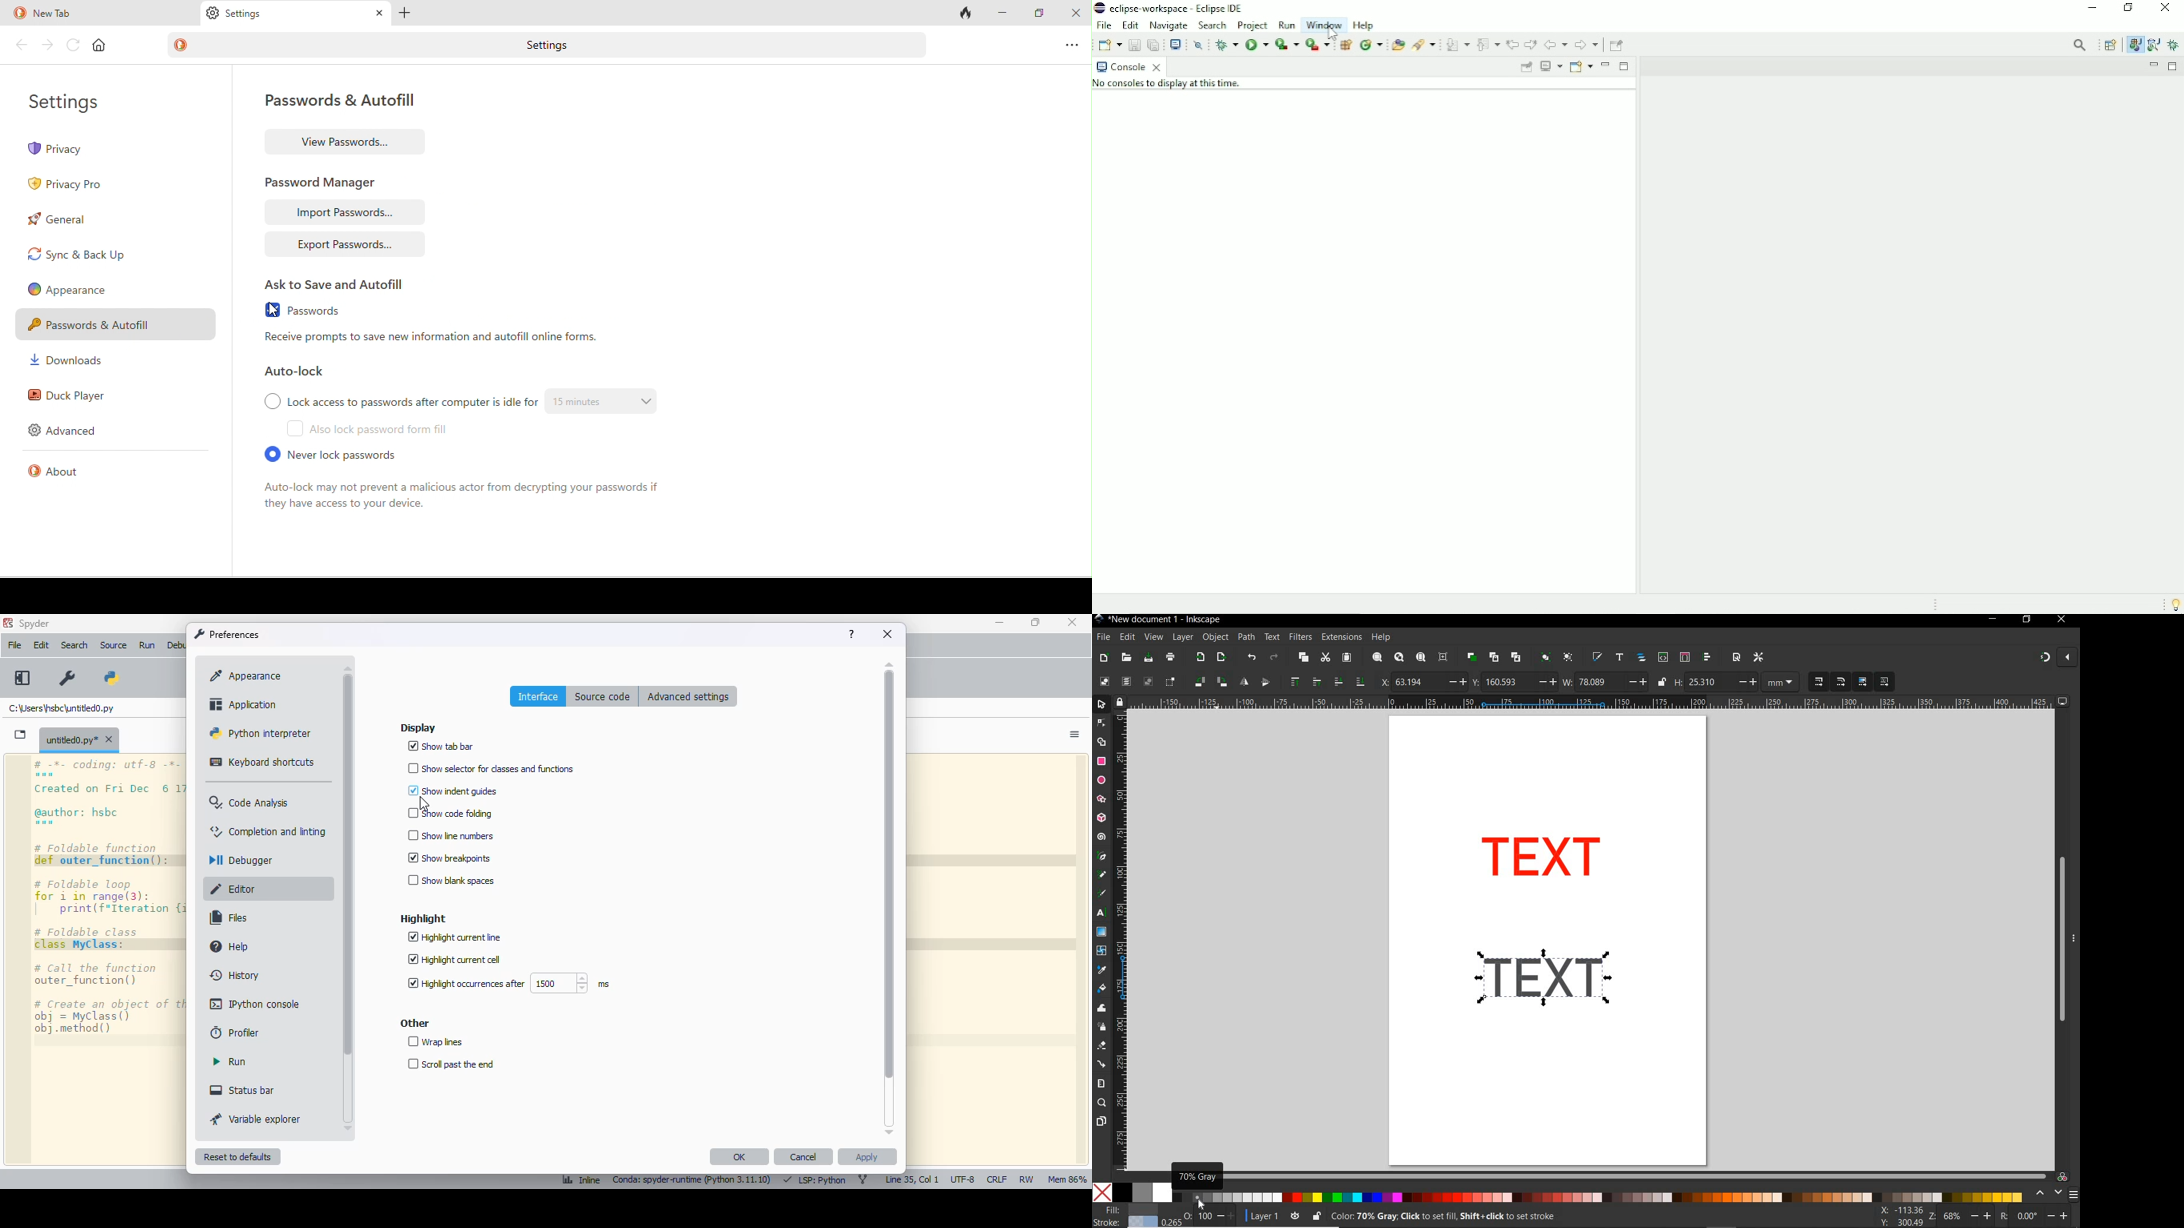  I want to click on git branches, so click(863, 1180).